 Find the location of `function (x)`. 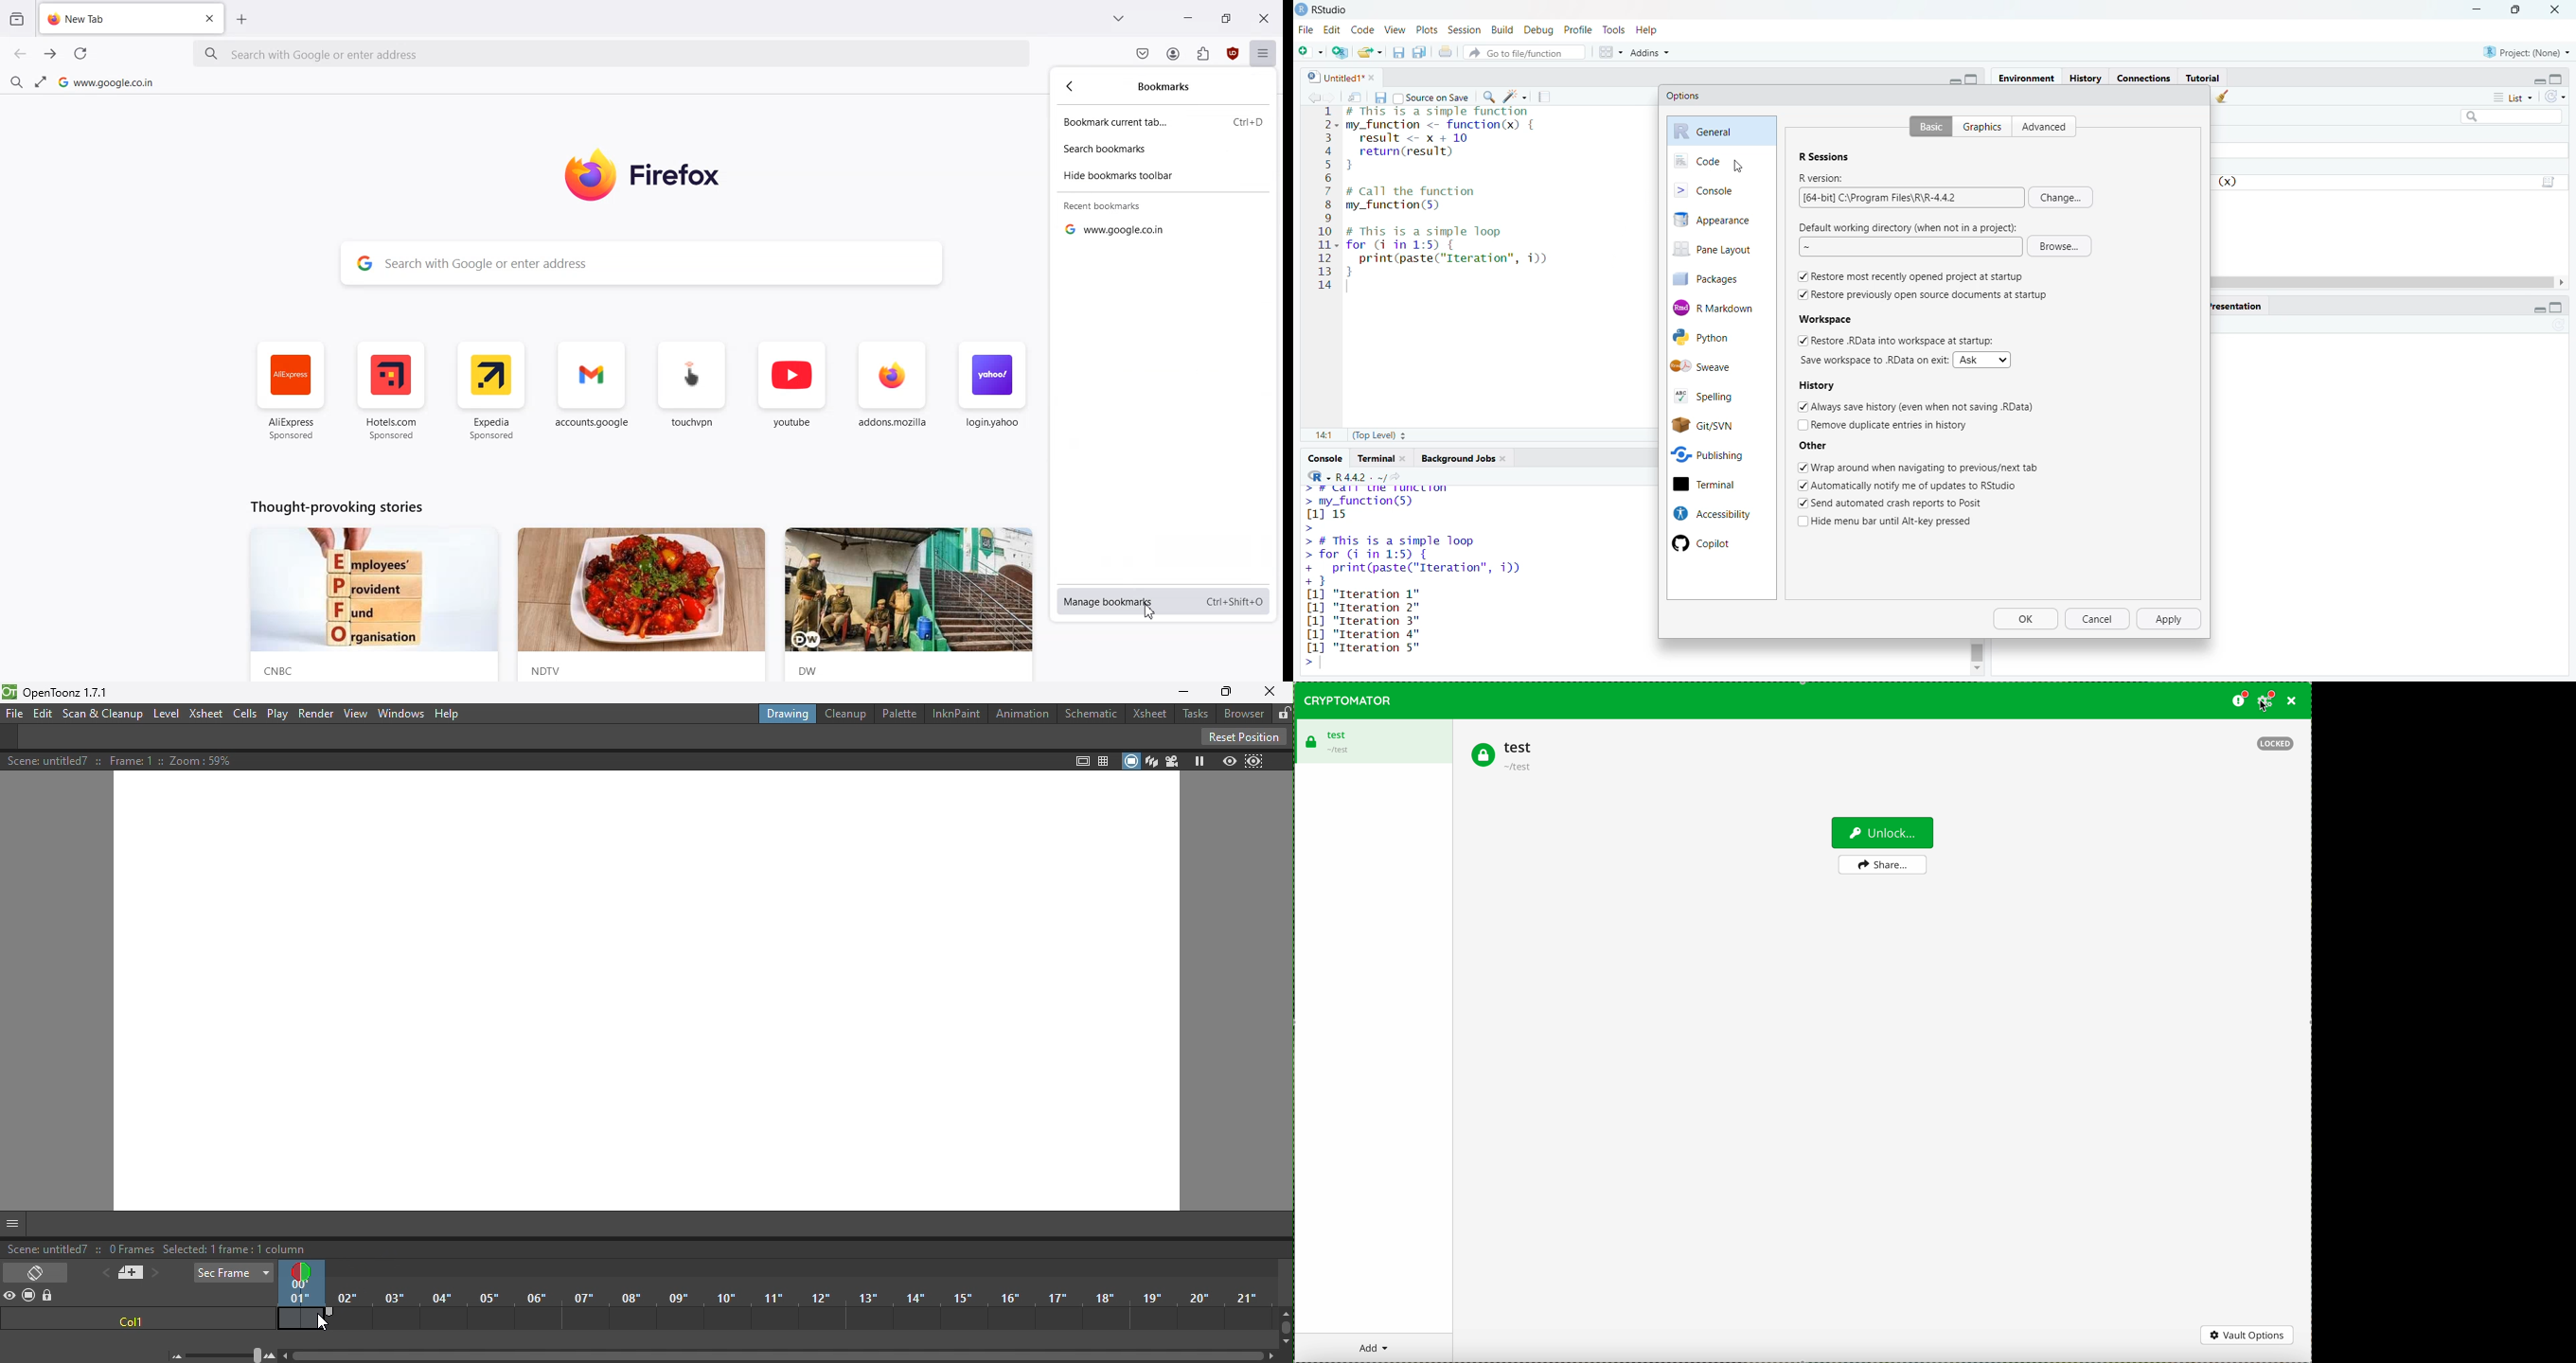

function (x) is located at coordinates (2229, 182).